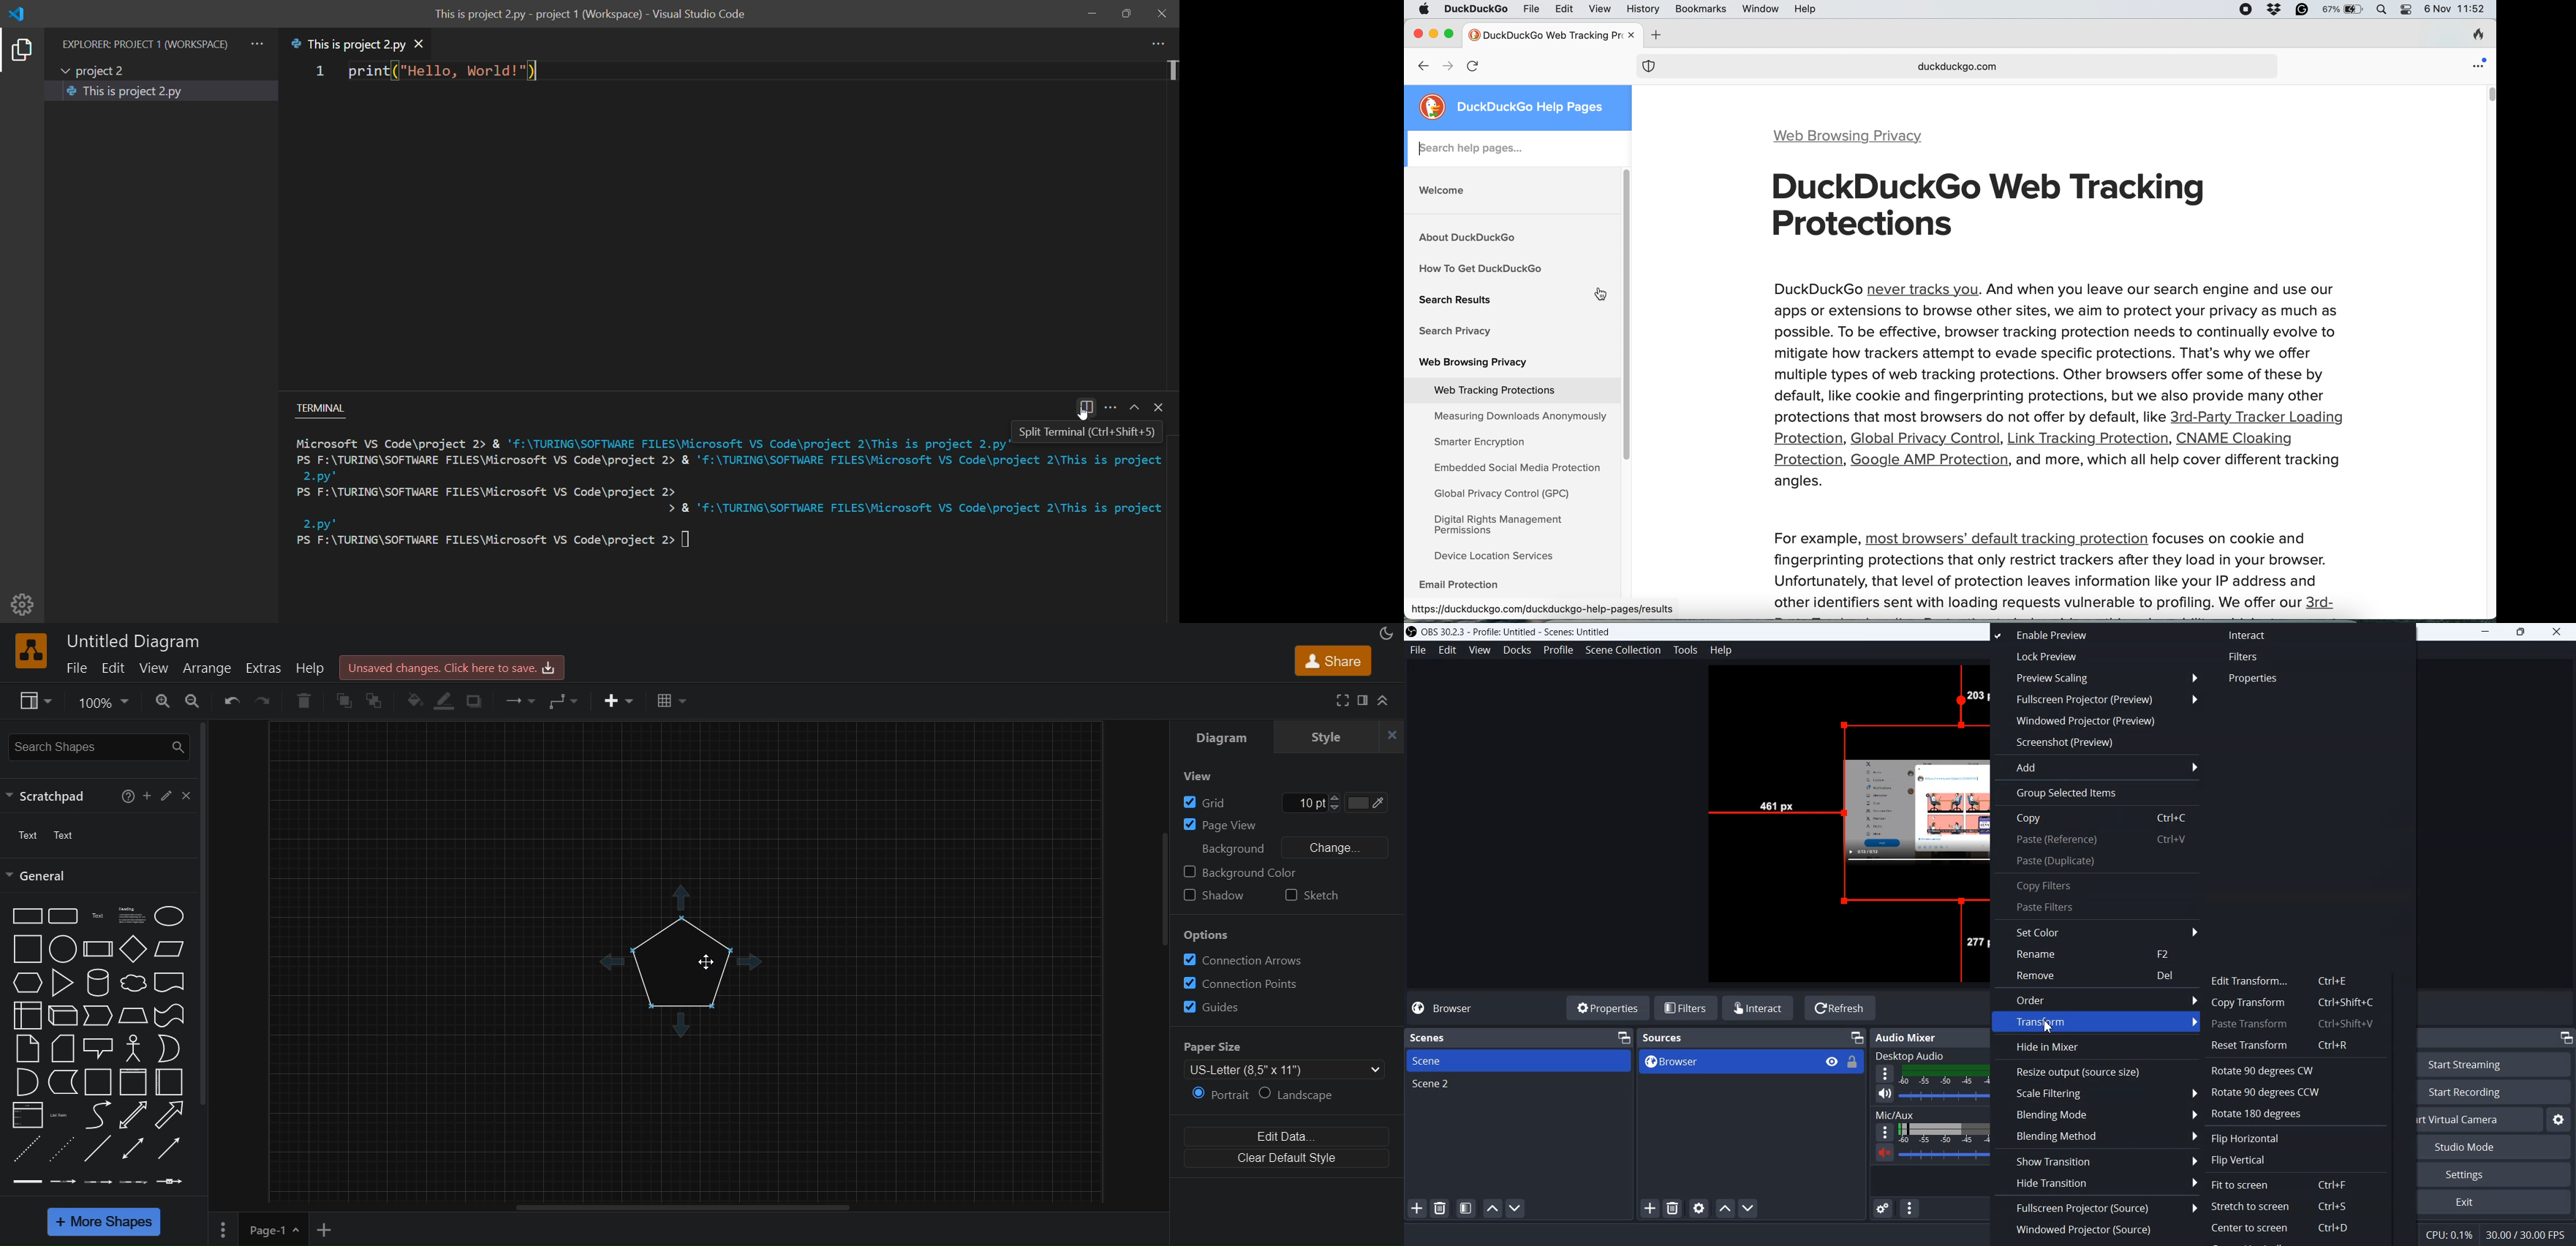 This screenshot has width=2576, height=1260. Describe the element at coordinates (1657, 35) in the screenshot. I see `add new tab` at that location.